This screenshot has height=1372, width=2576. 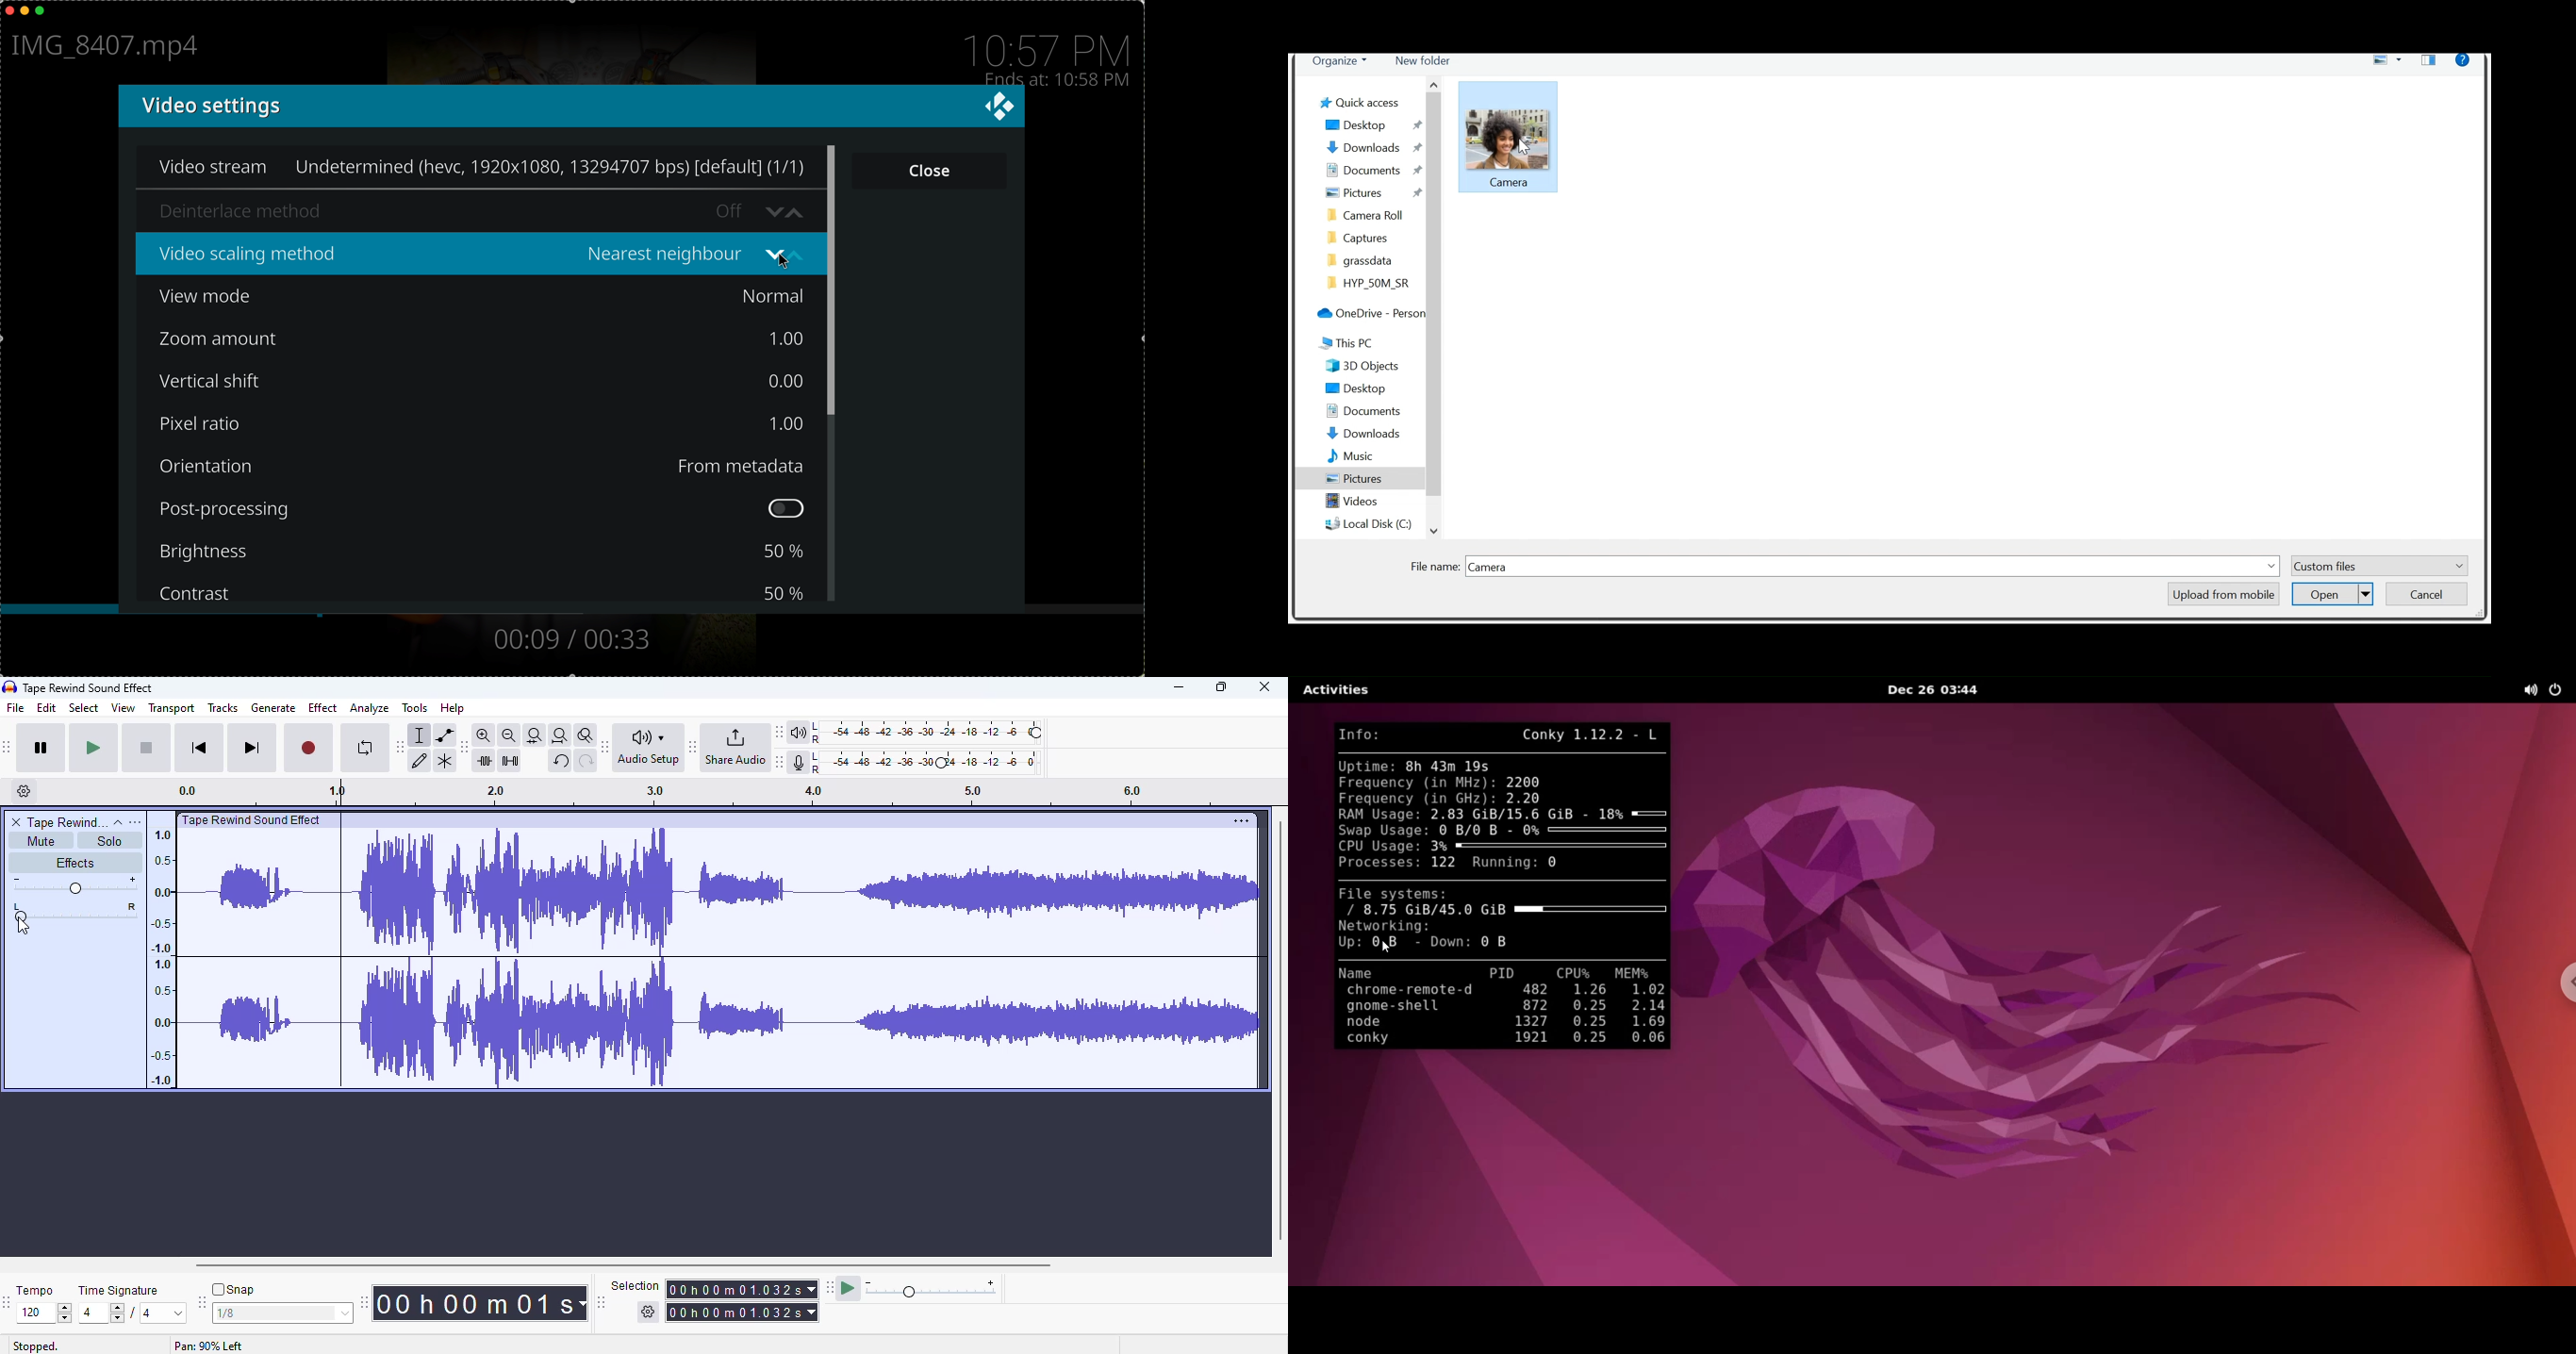 I want to click on timeline options, so click(x=25, y=790).